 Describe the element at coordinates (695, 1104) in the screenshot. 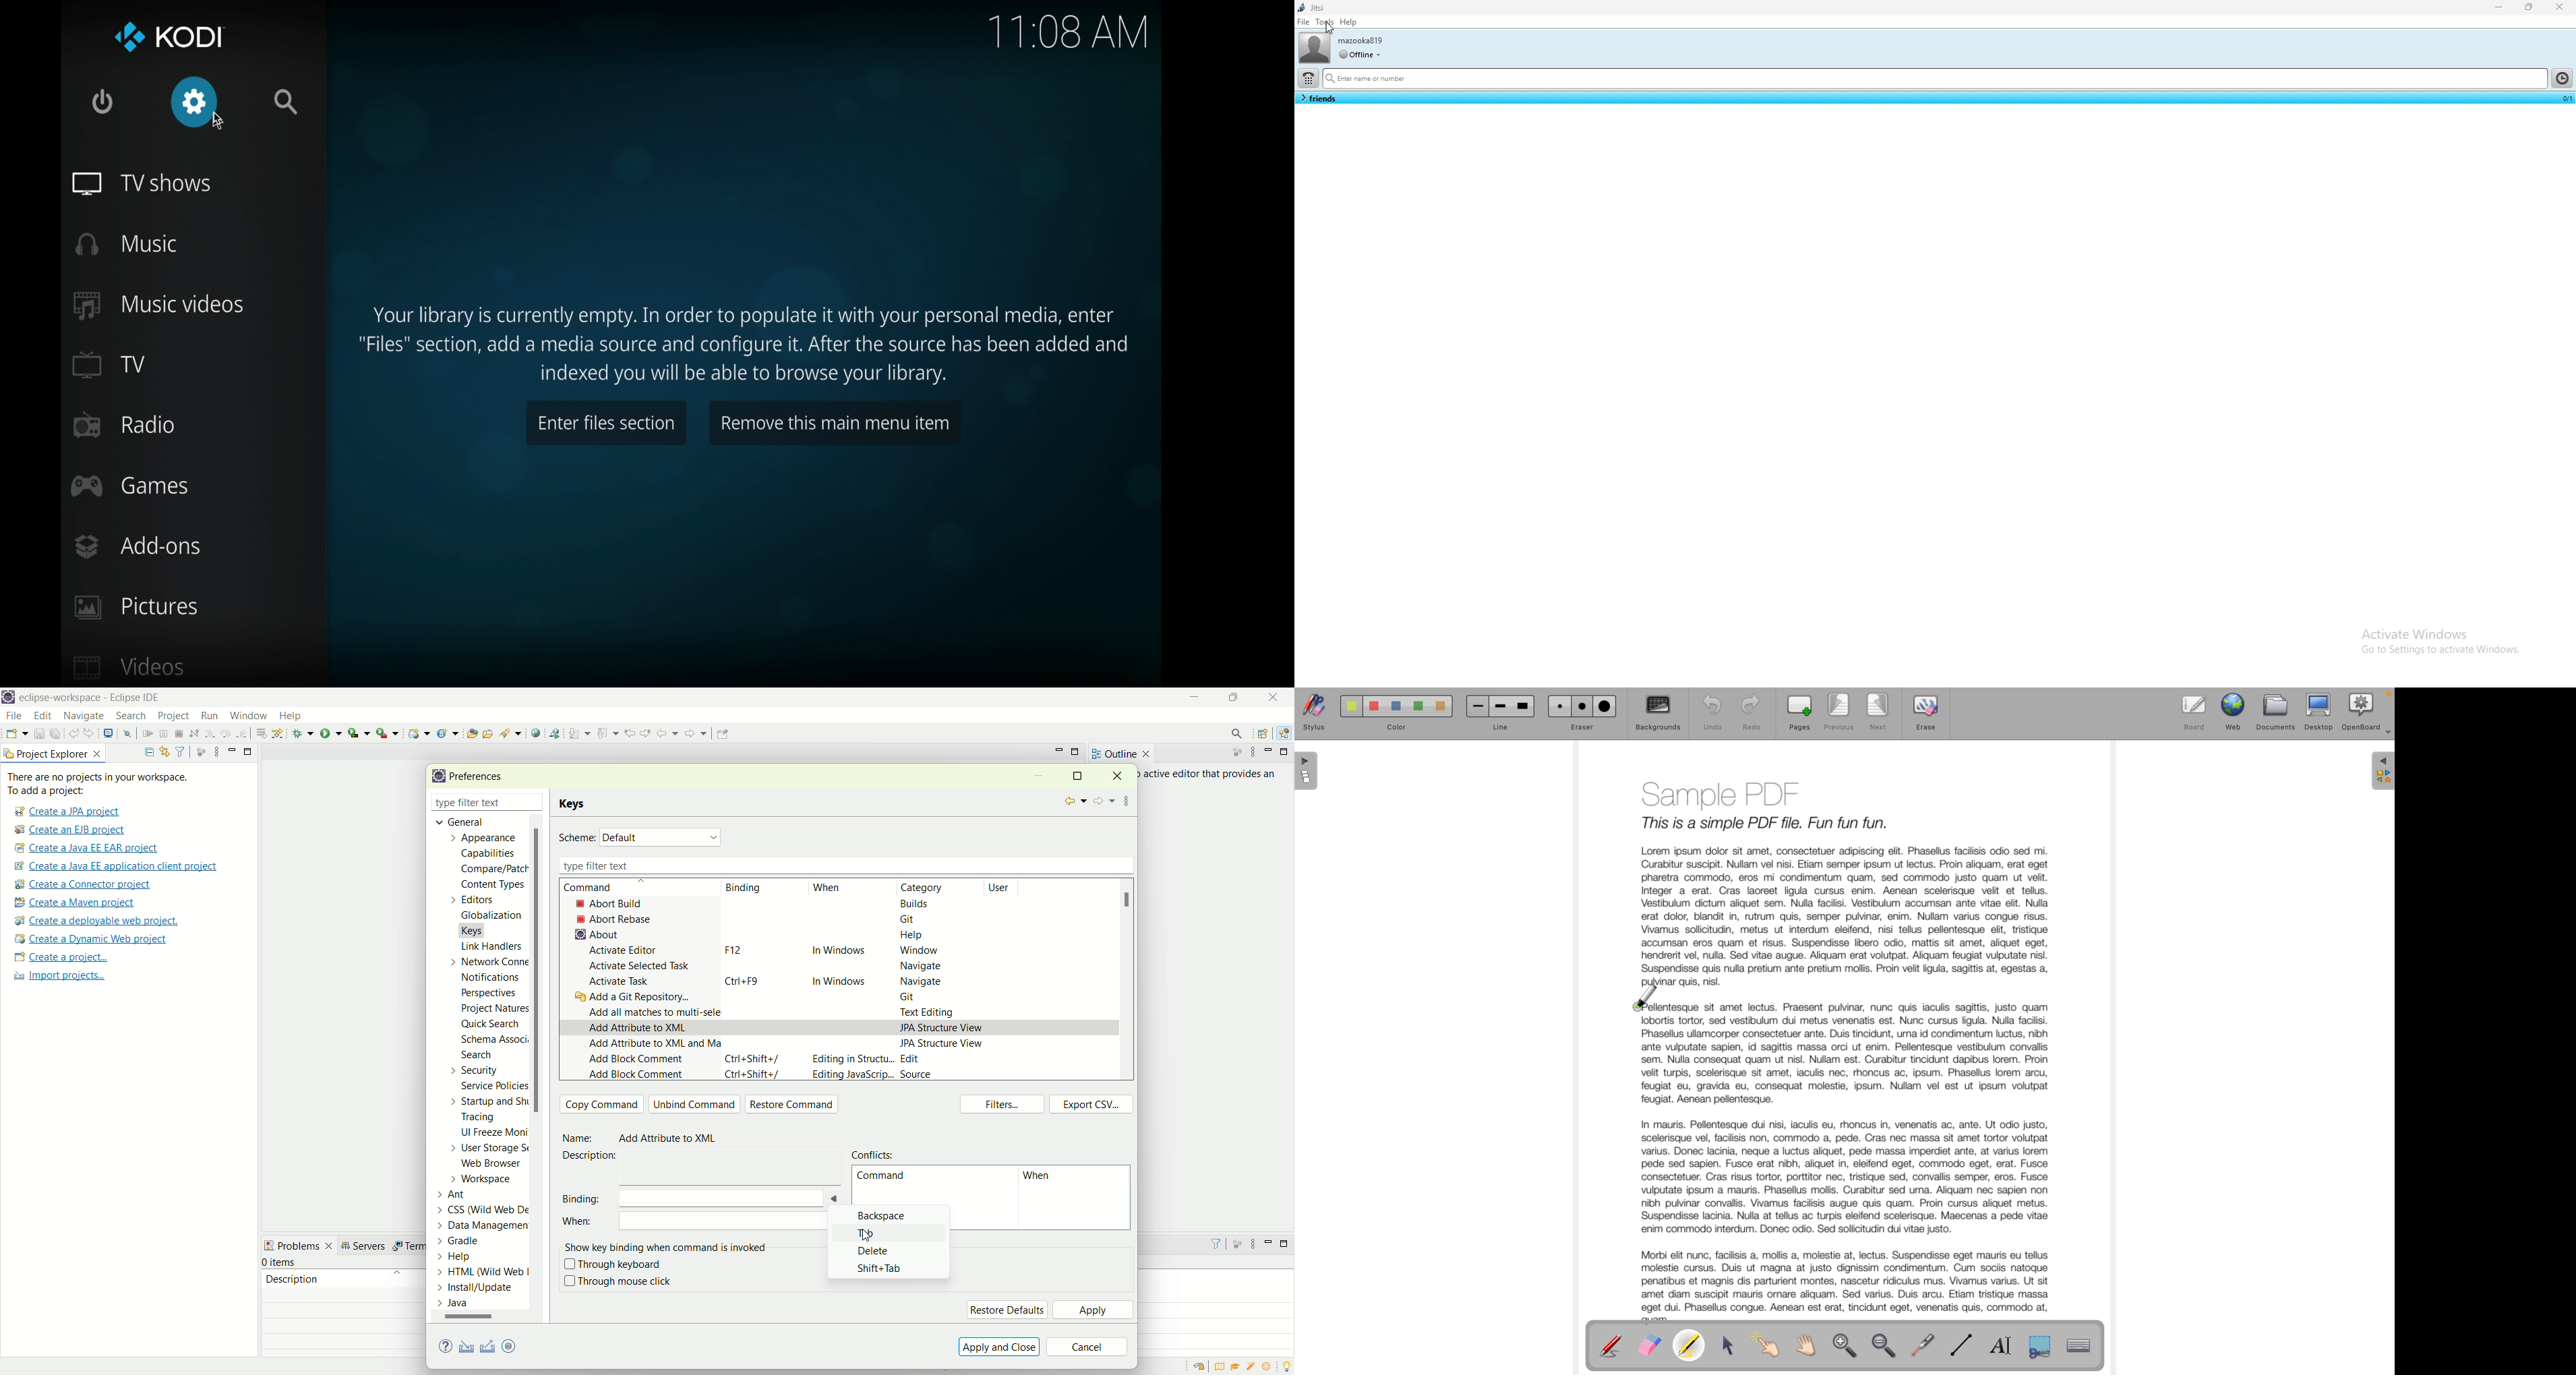

I see `unbind command` at that location.